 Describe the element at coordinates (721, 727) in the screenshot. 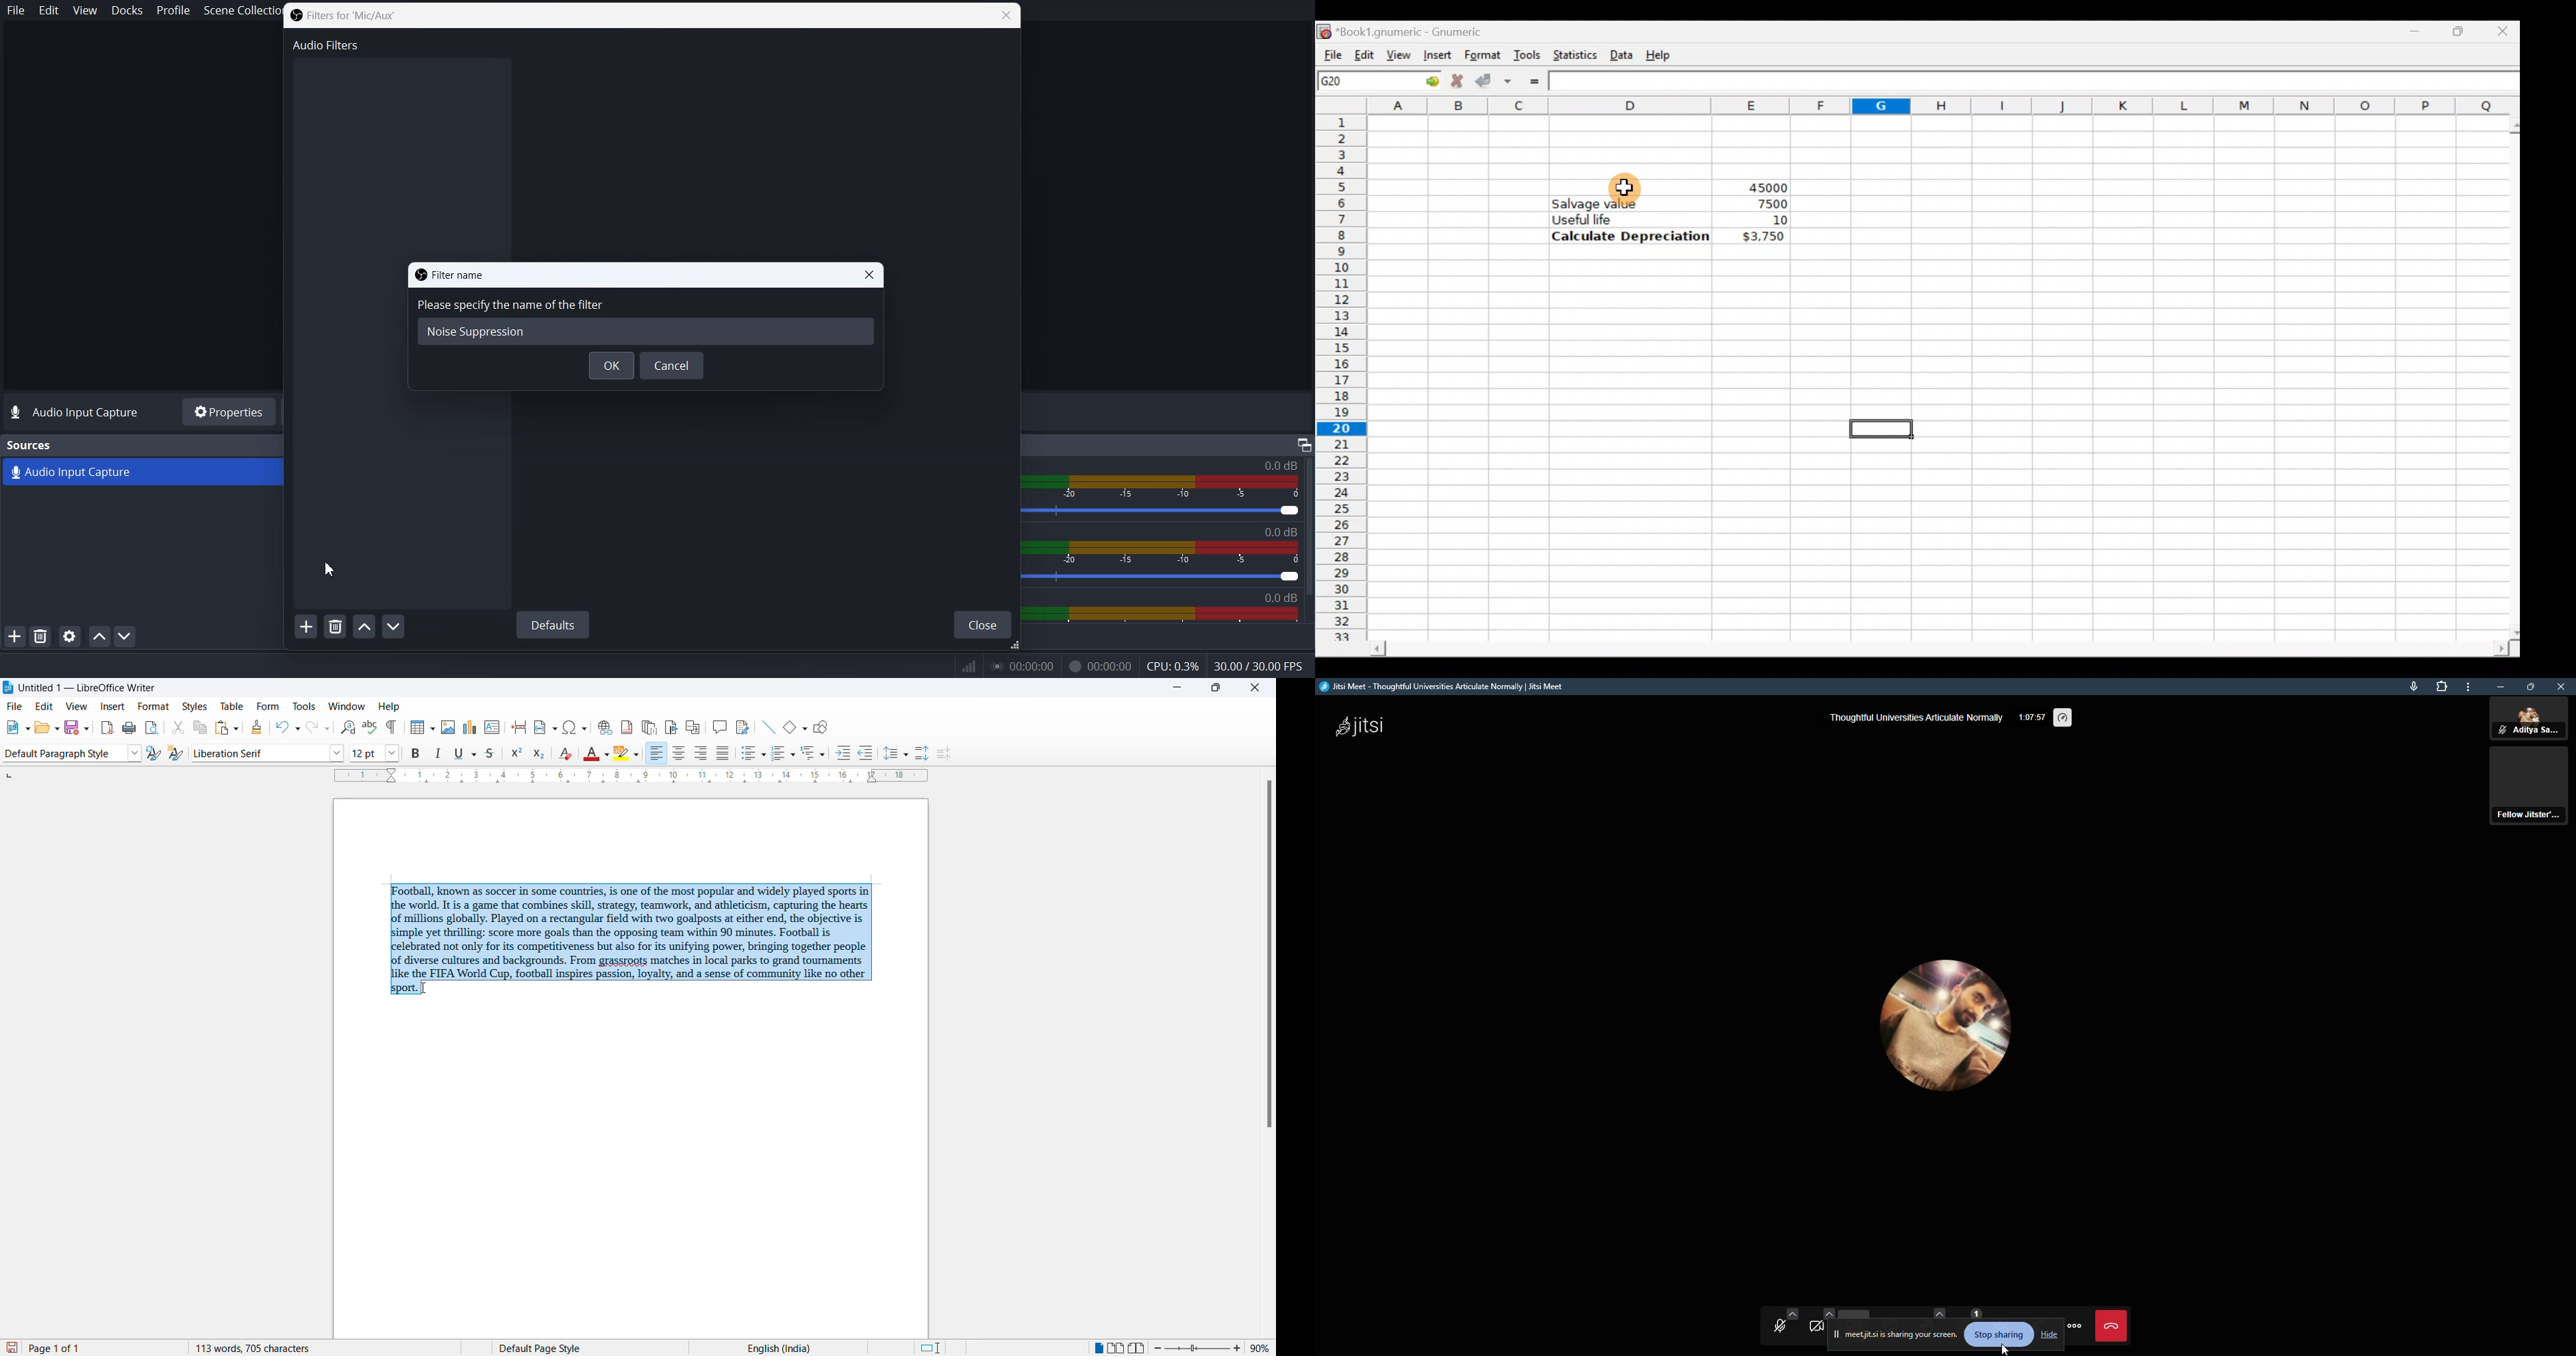

I see `insert comments` at that location.